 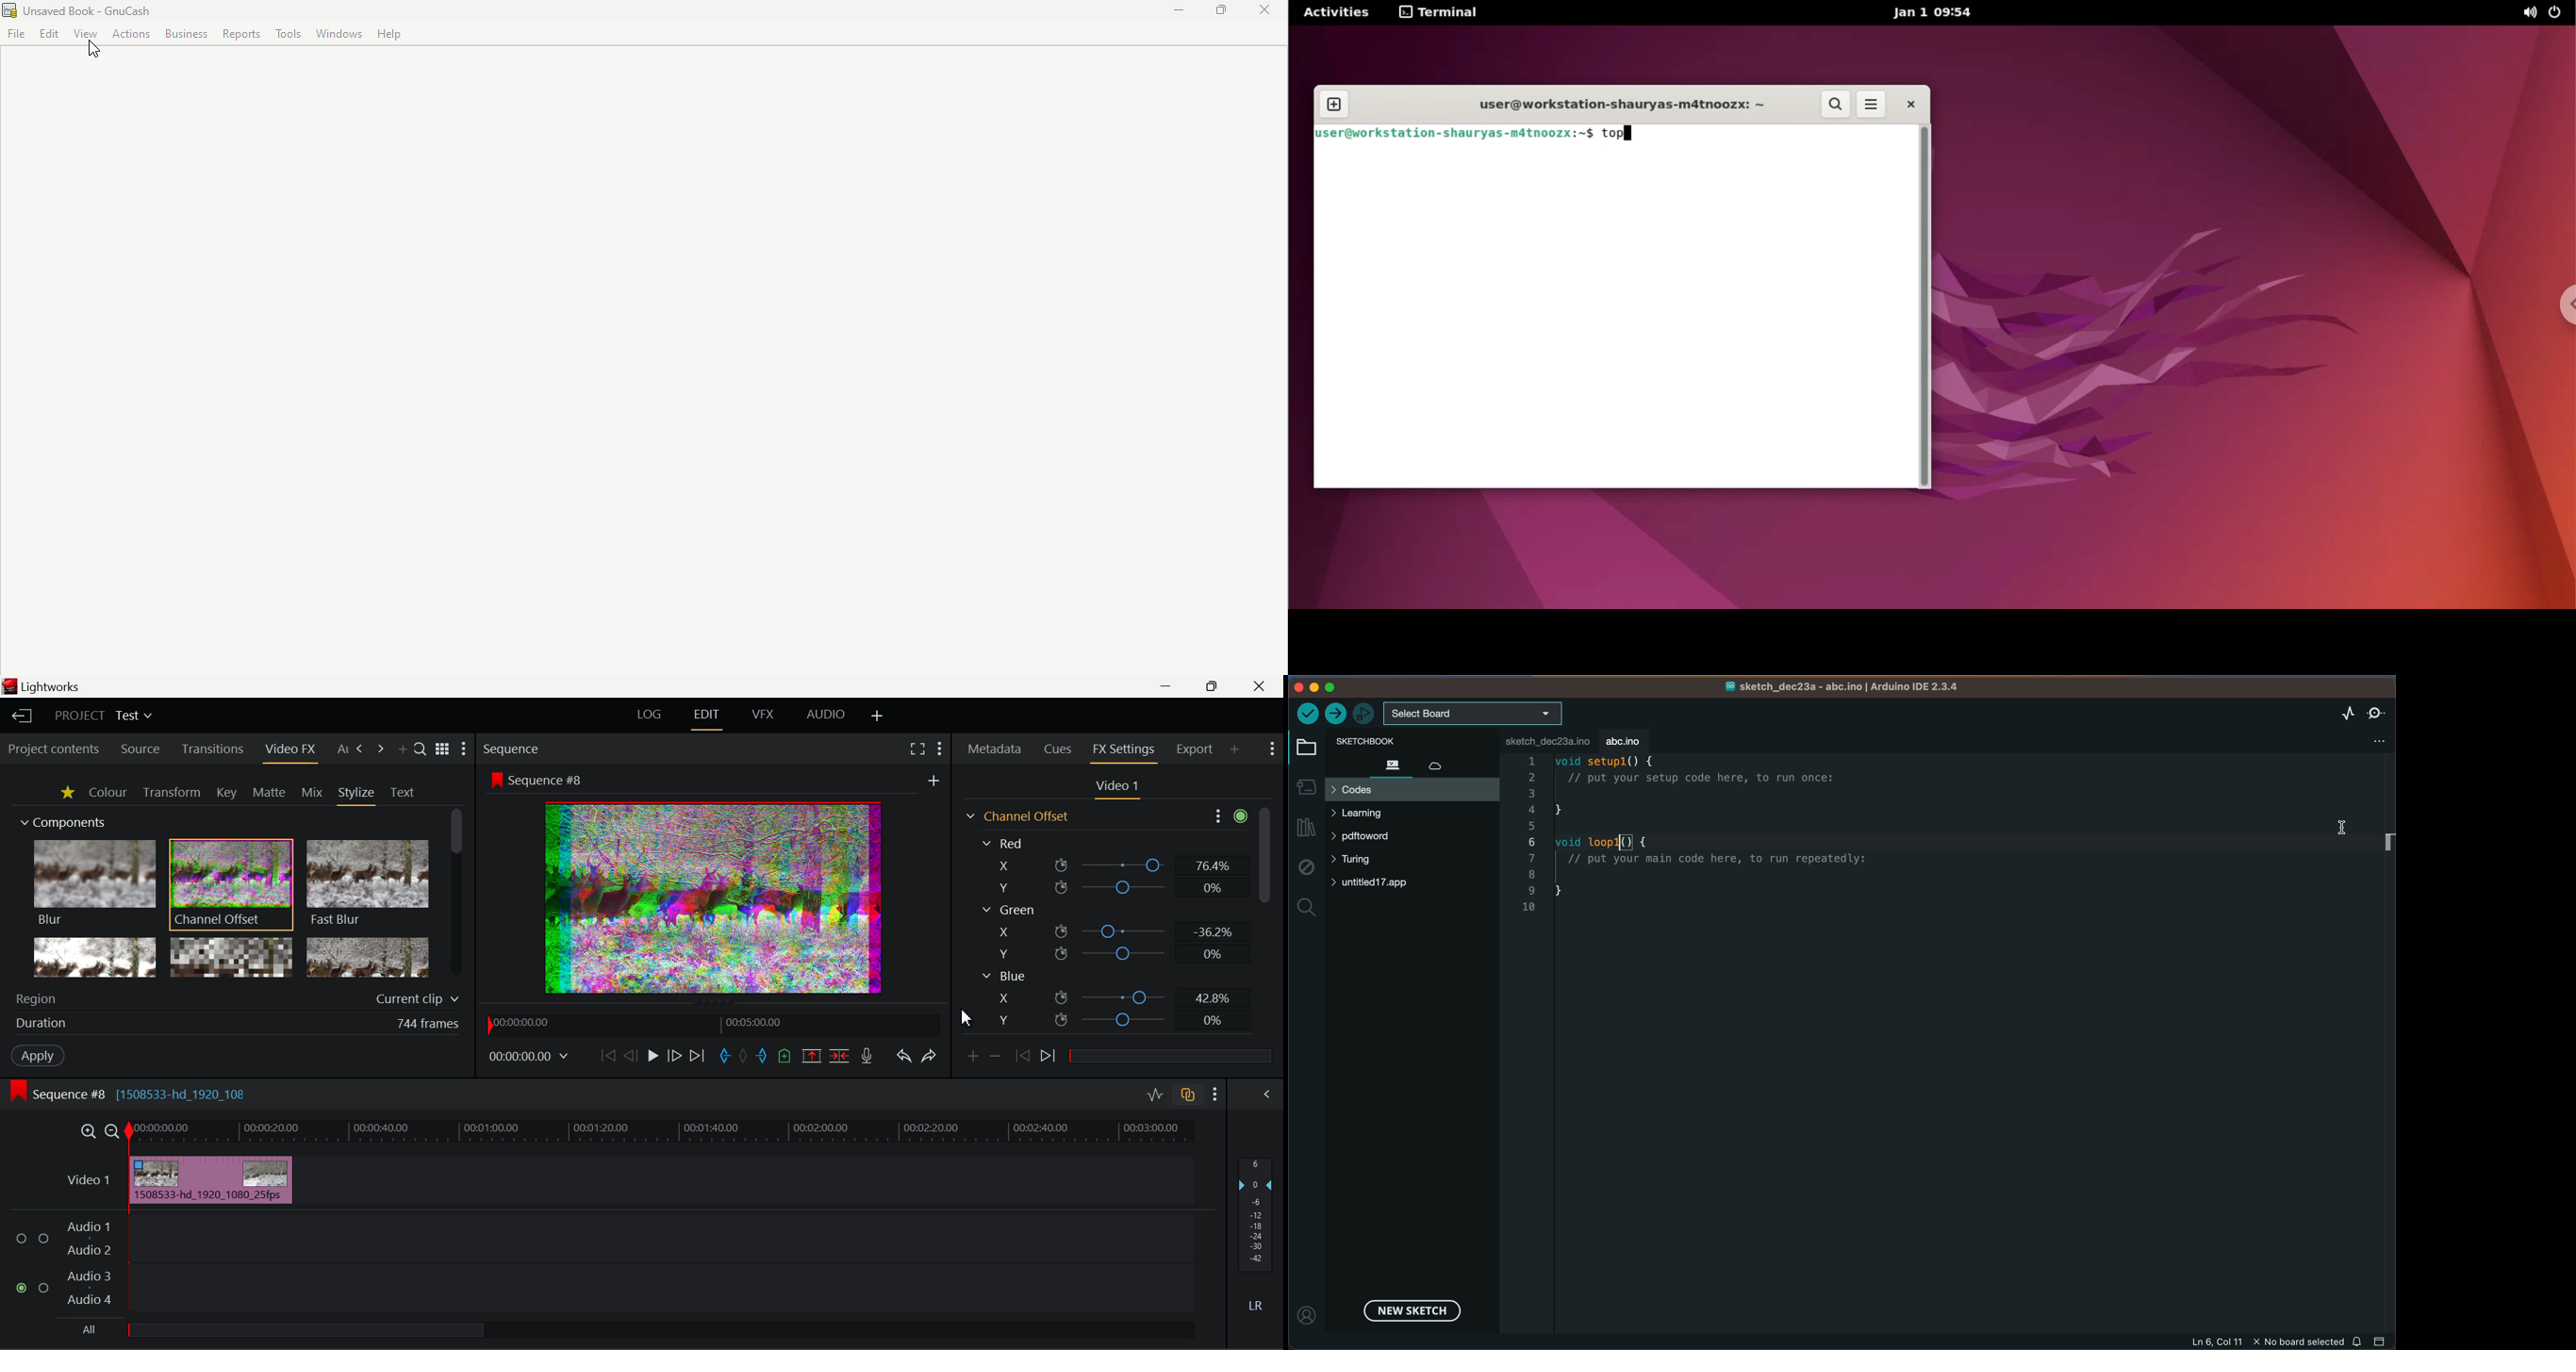 What do you see at coordinates (1115, 996) in the screenshot?
I see `Blue X` at bounding box center [1115, 996].